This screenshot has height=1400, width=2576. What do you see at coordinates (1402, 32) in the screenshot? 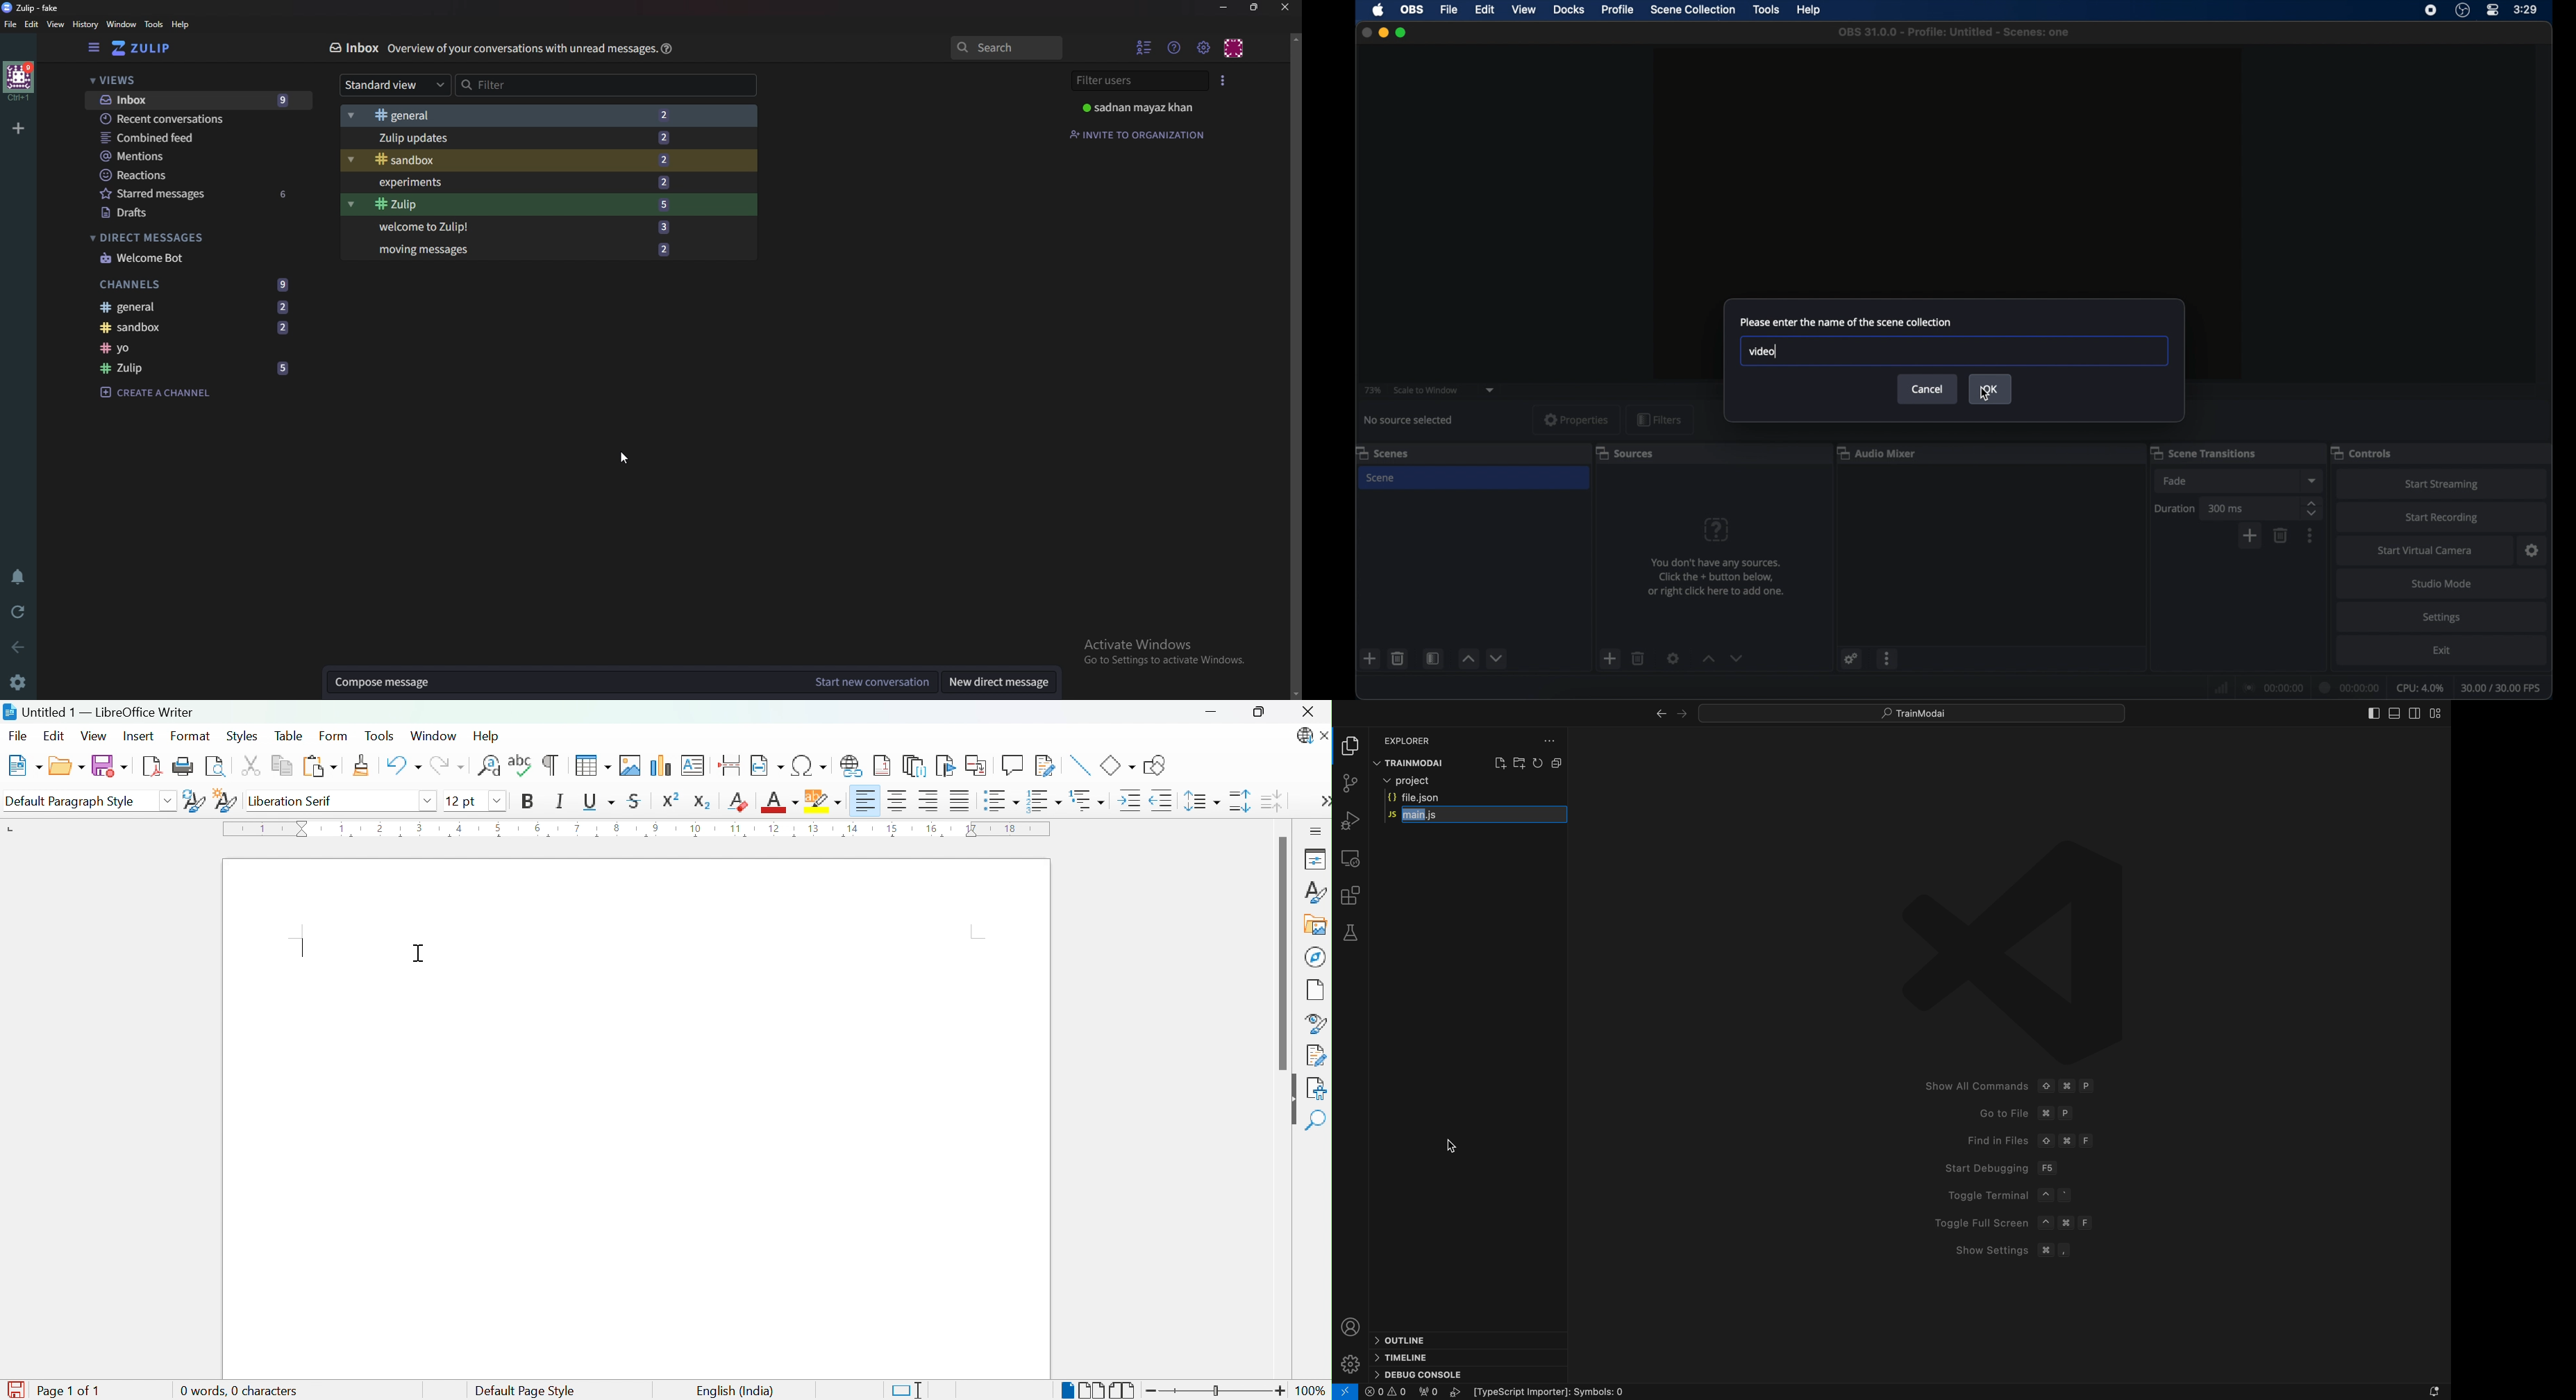
I see `maximize` at bounding box center [1402, 32].